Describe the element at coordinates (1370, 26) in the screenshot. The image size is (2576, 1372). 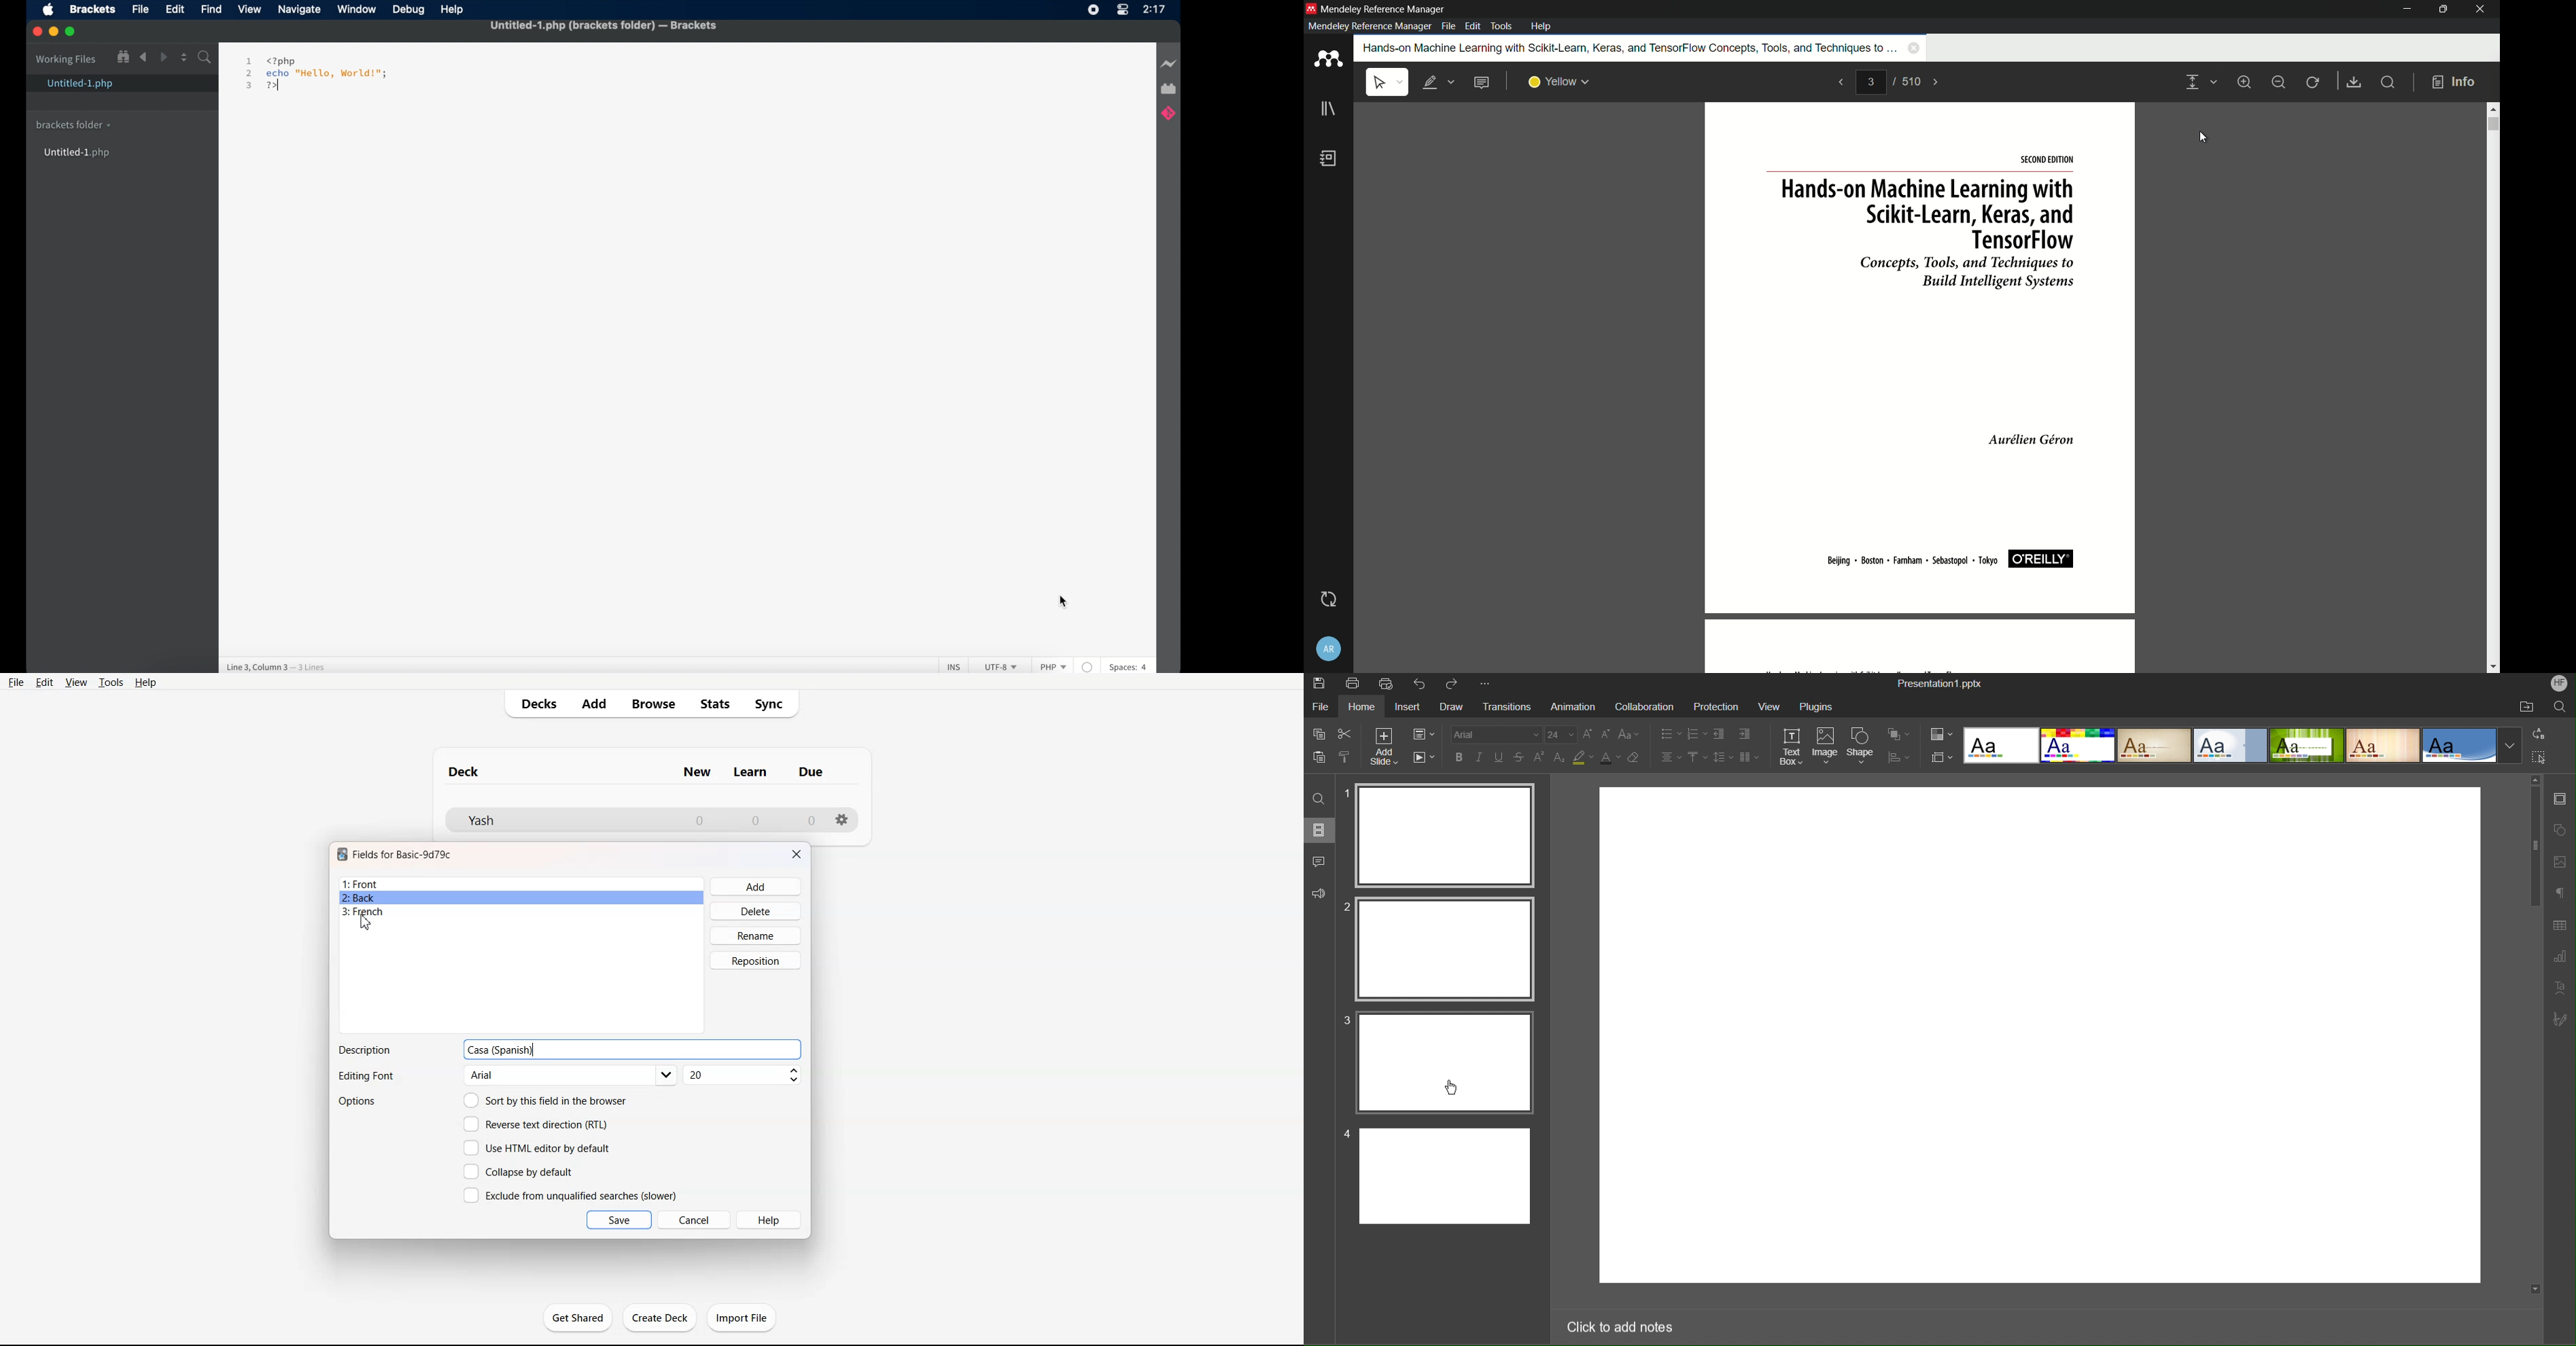
I see `mendeley reference manager` at that location.